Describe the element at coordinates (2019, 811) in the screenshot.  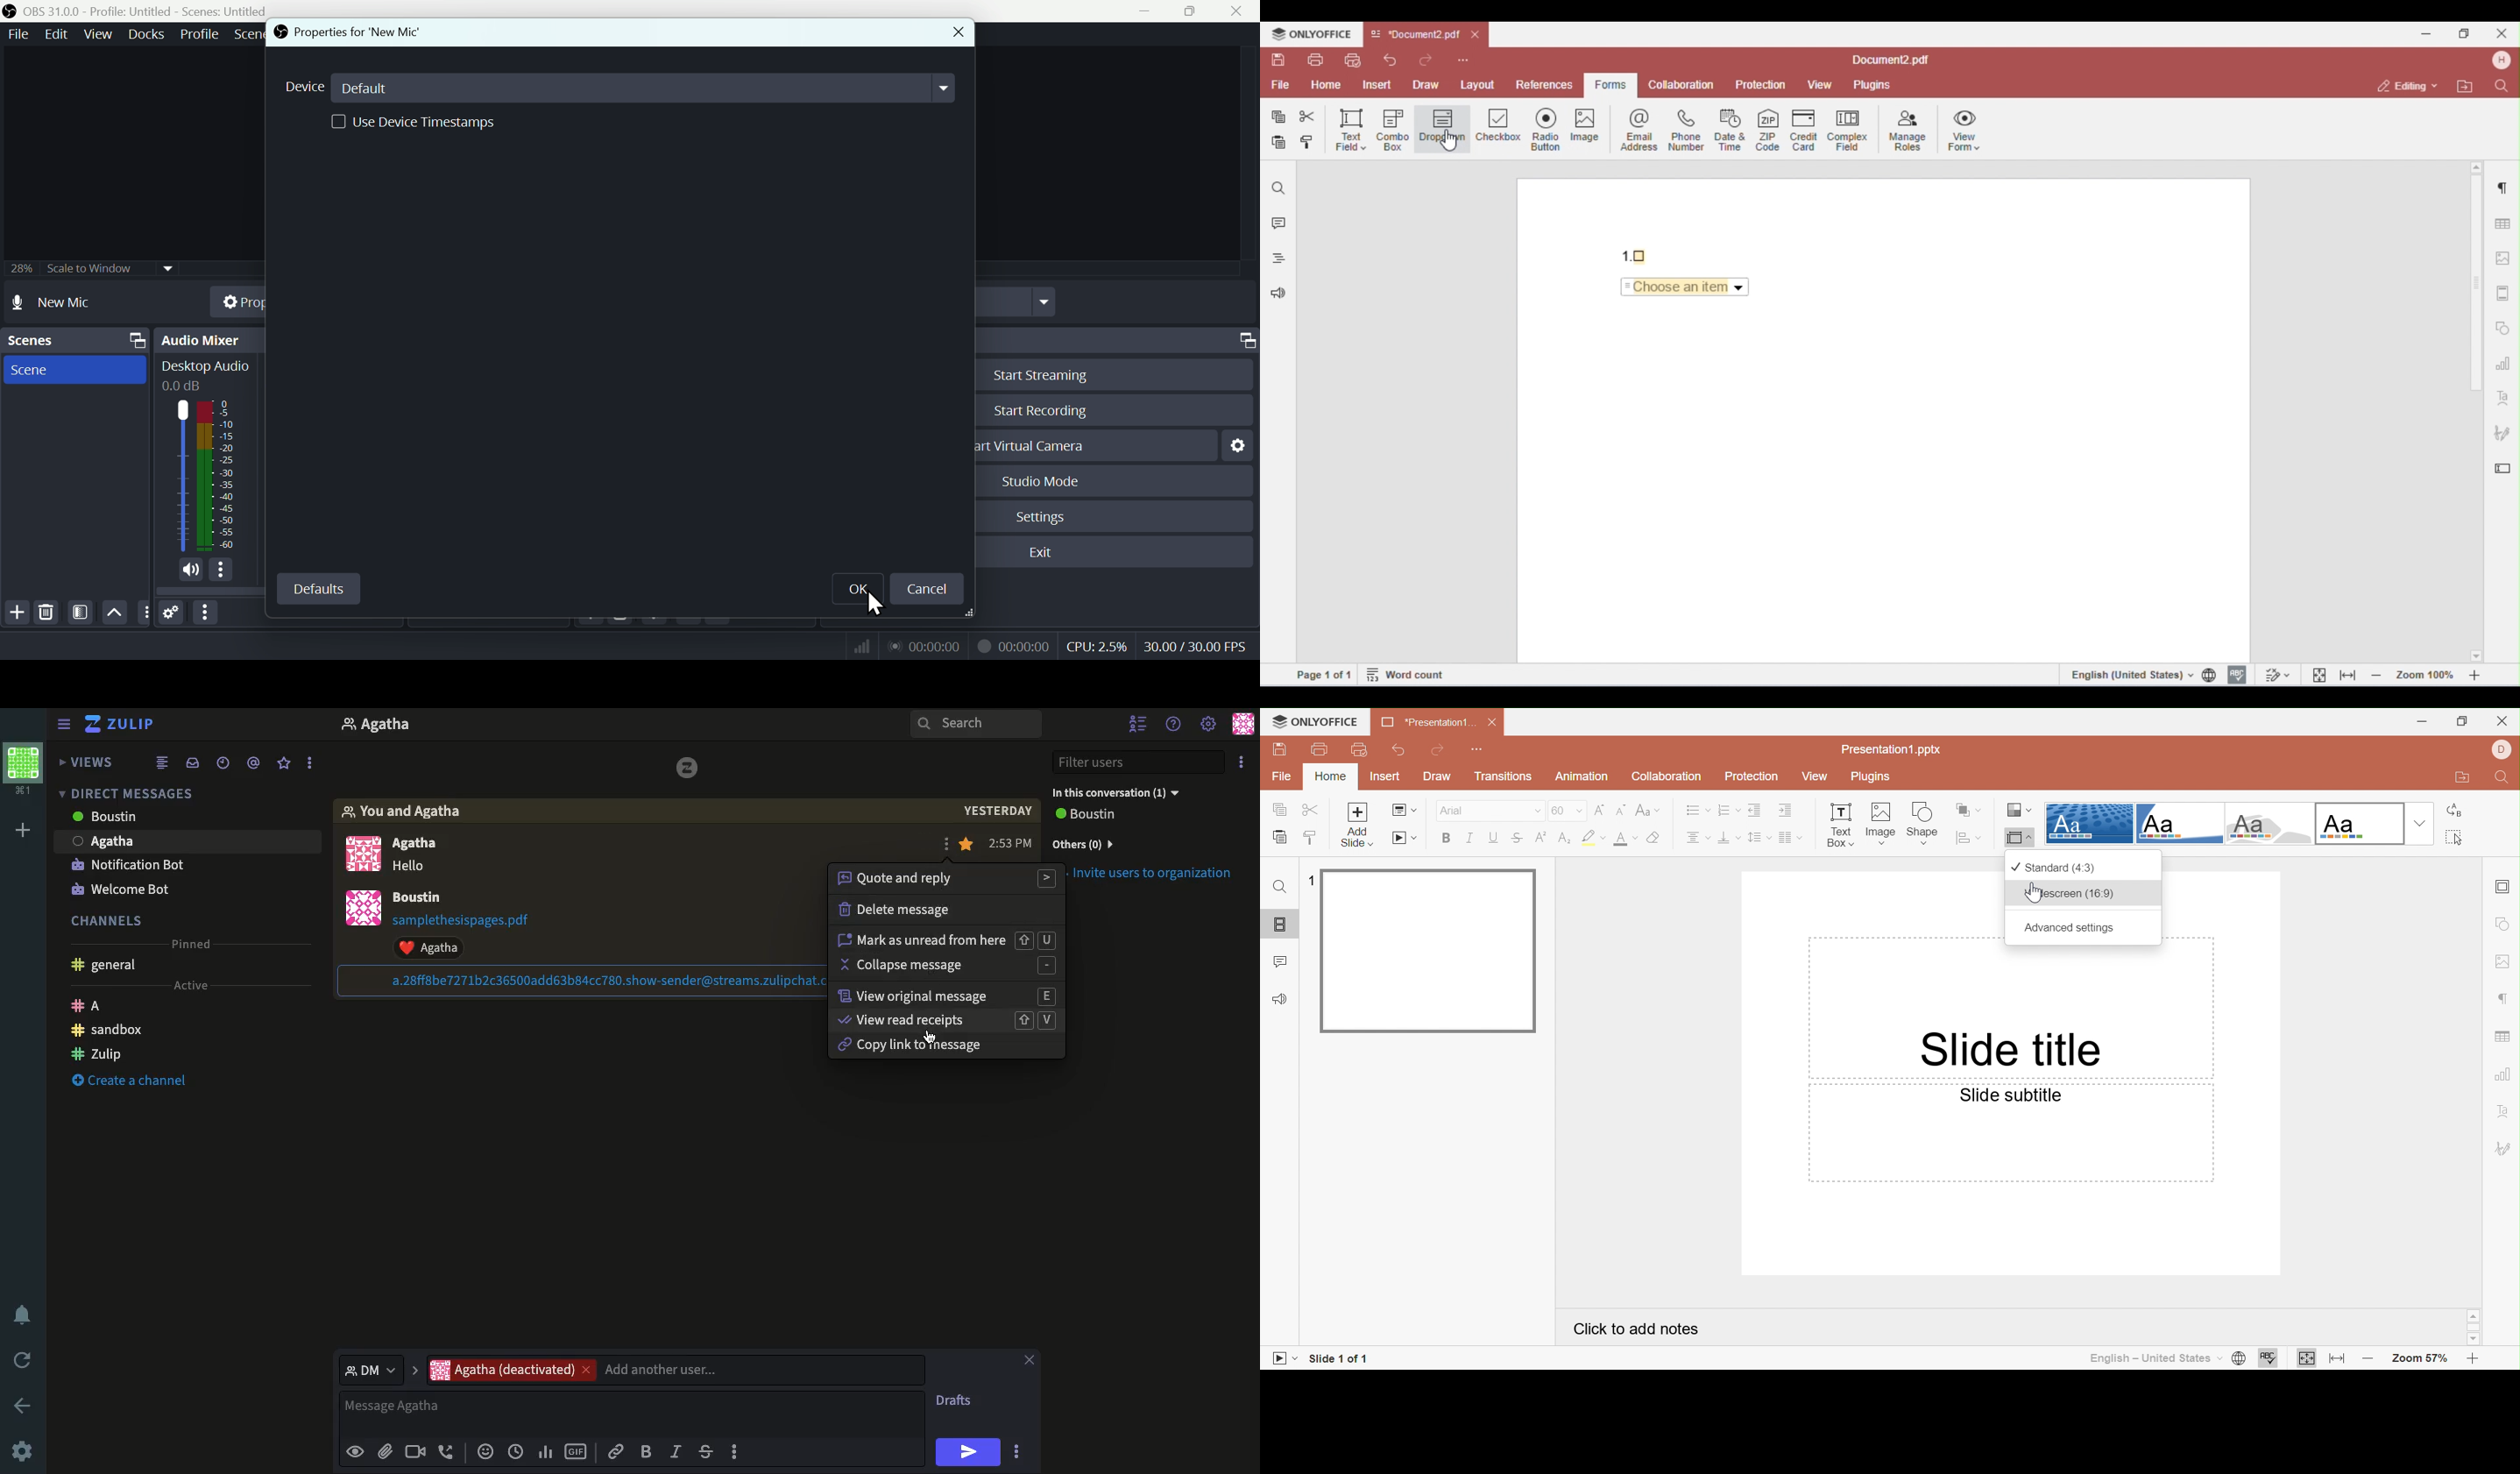
I see `Change color theme` at that location.